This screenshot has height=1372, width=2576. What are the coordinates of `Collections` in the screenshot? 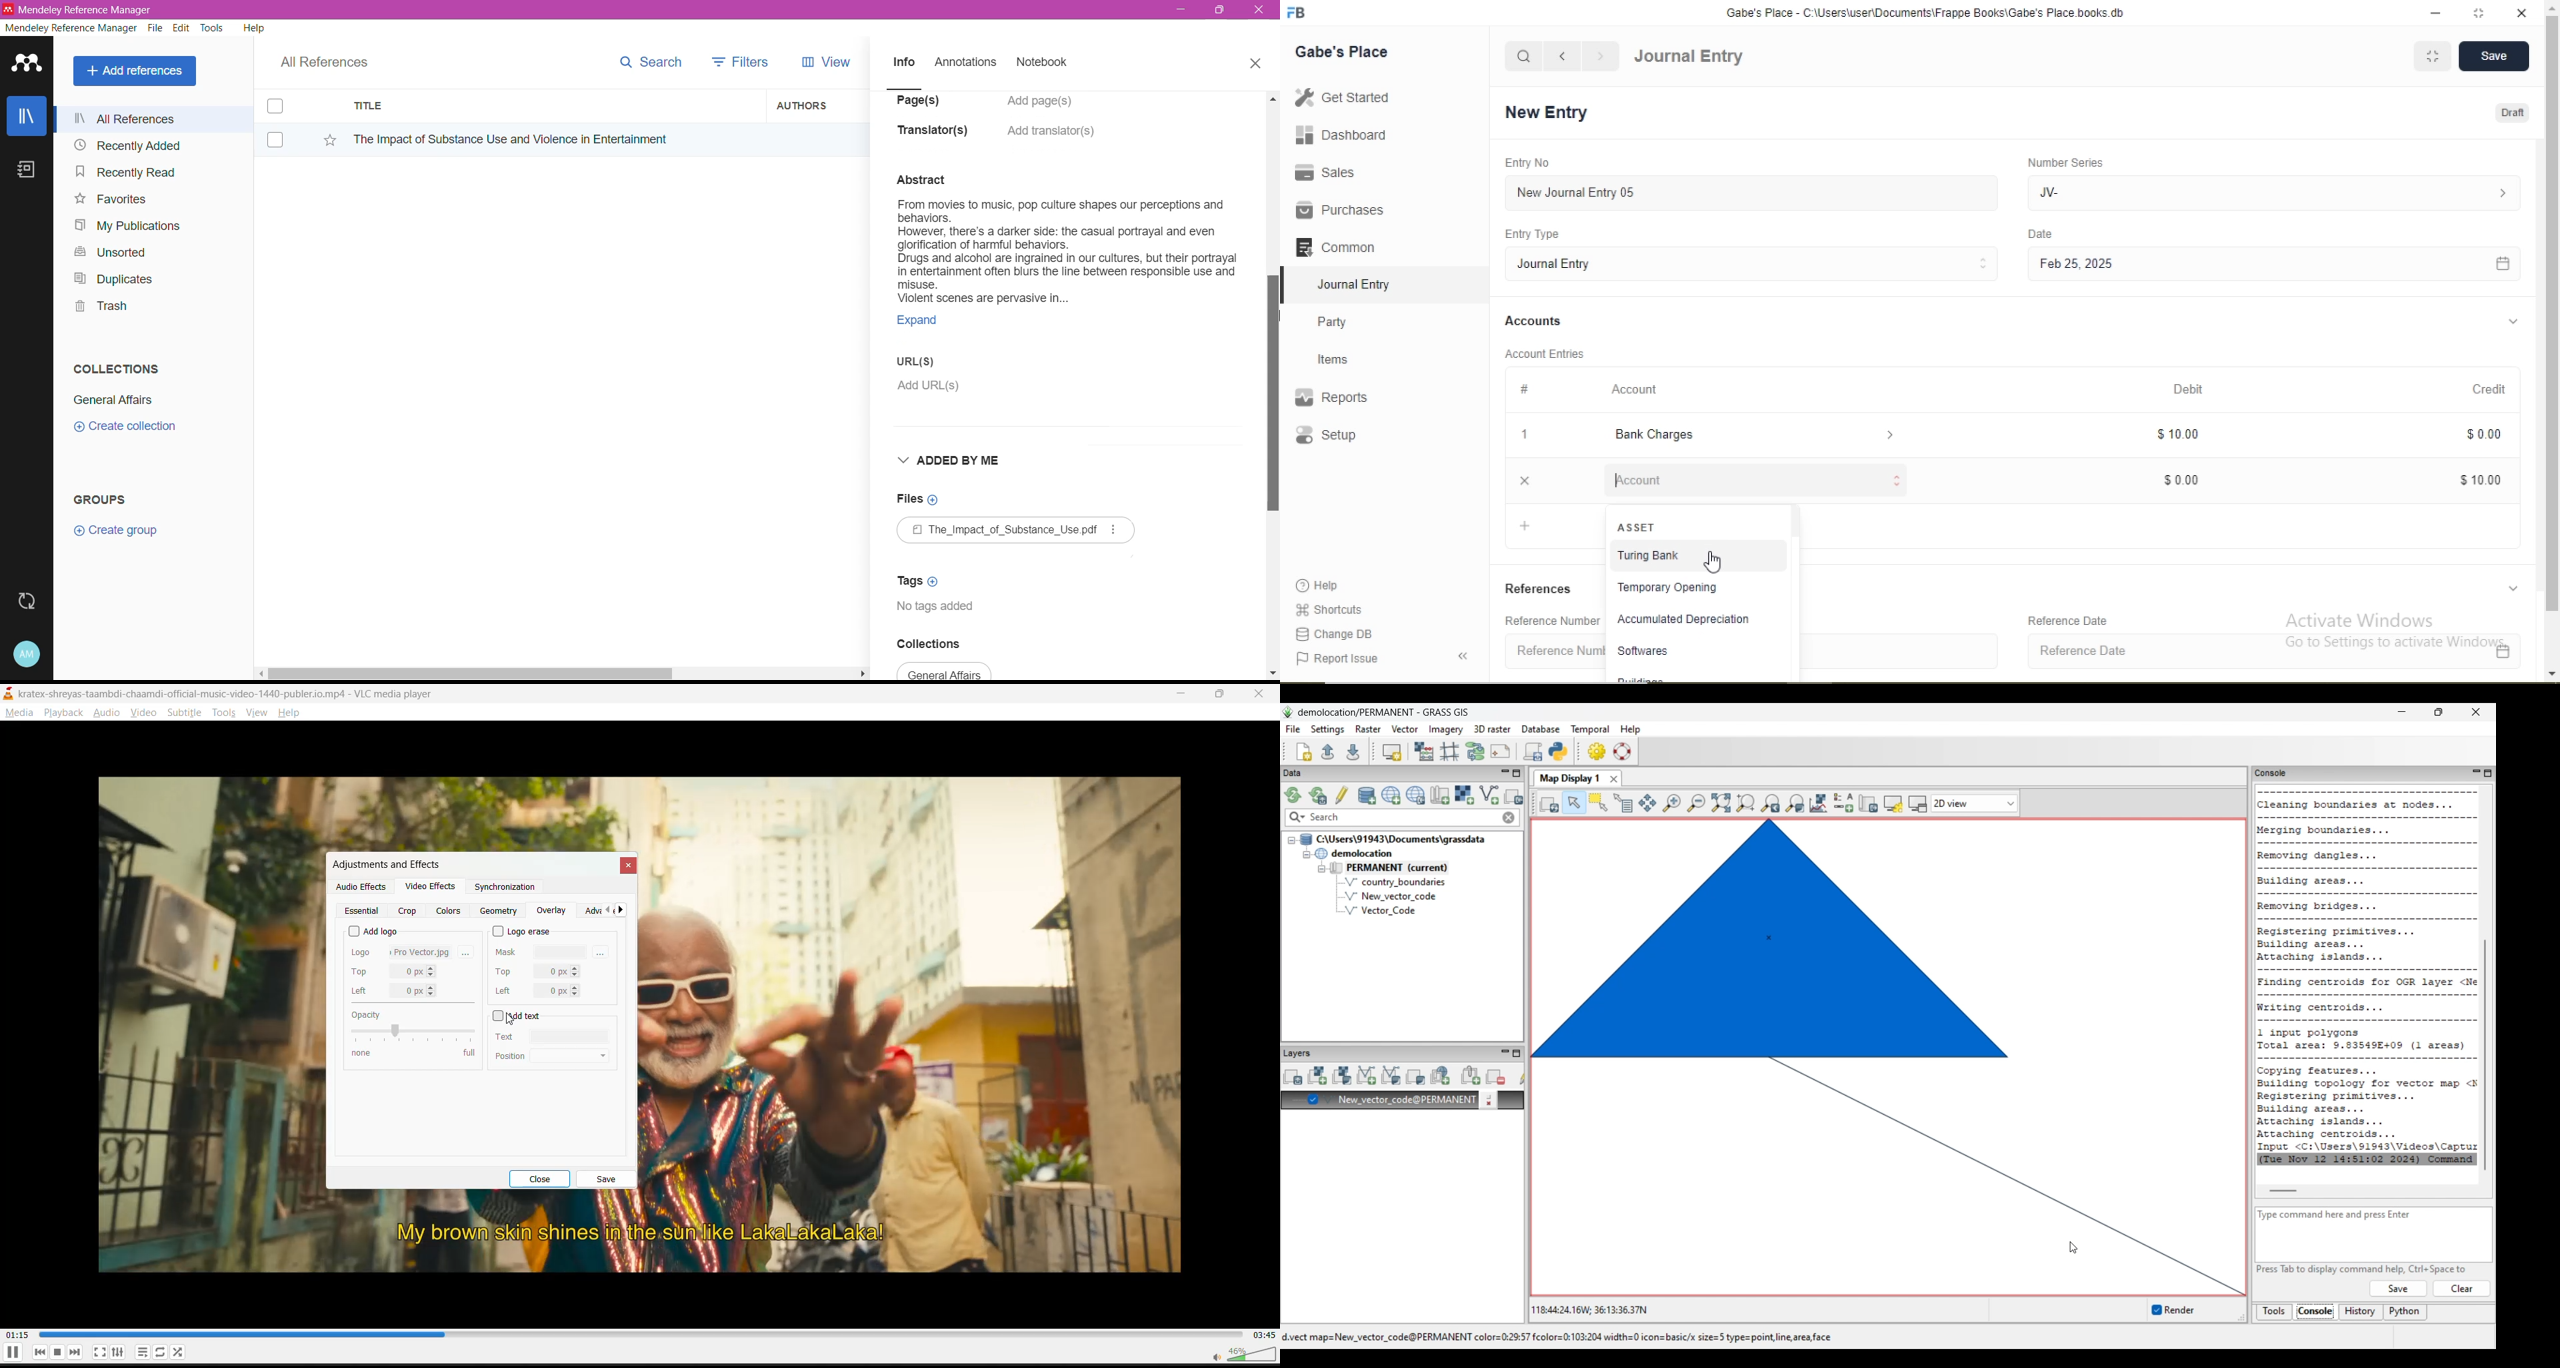 It's located at (113, 366).